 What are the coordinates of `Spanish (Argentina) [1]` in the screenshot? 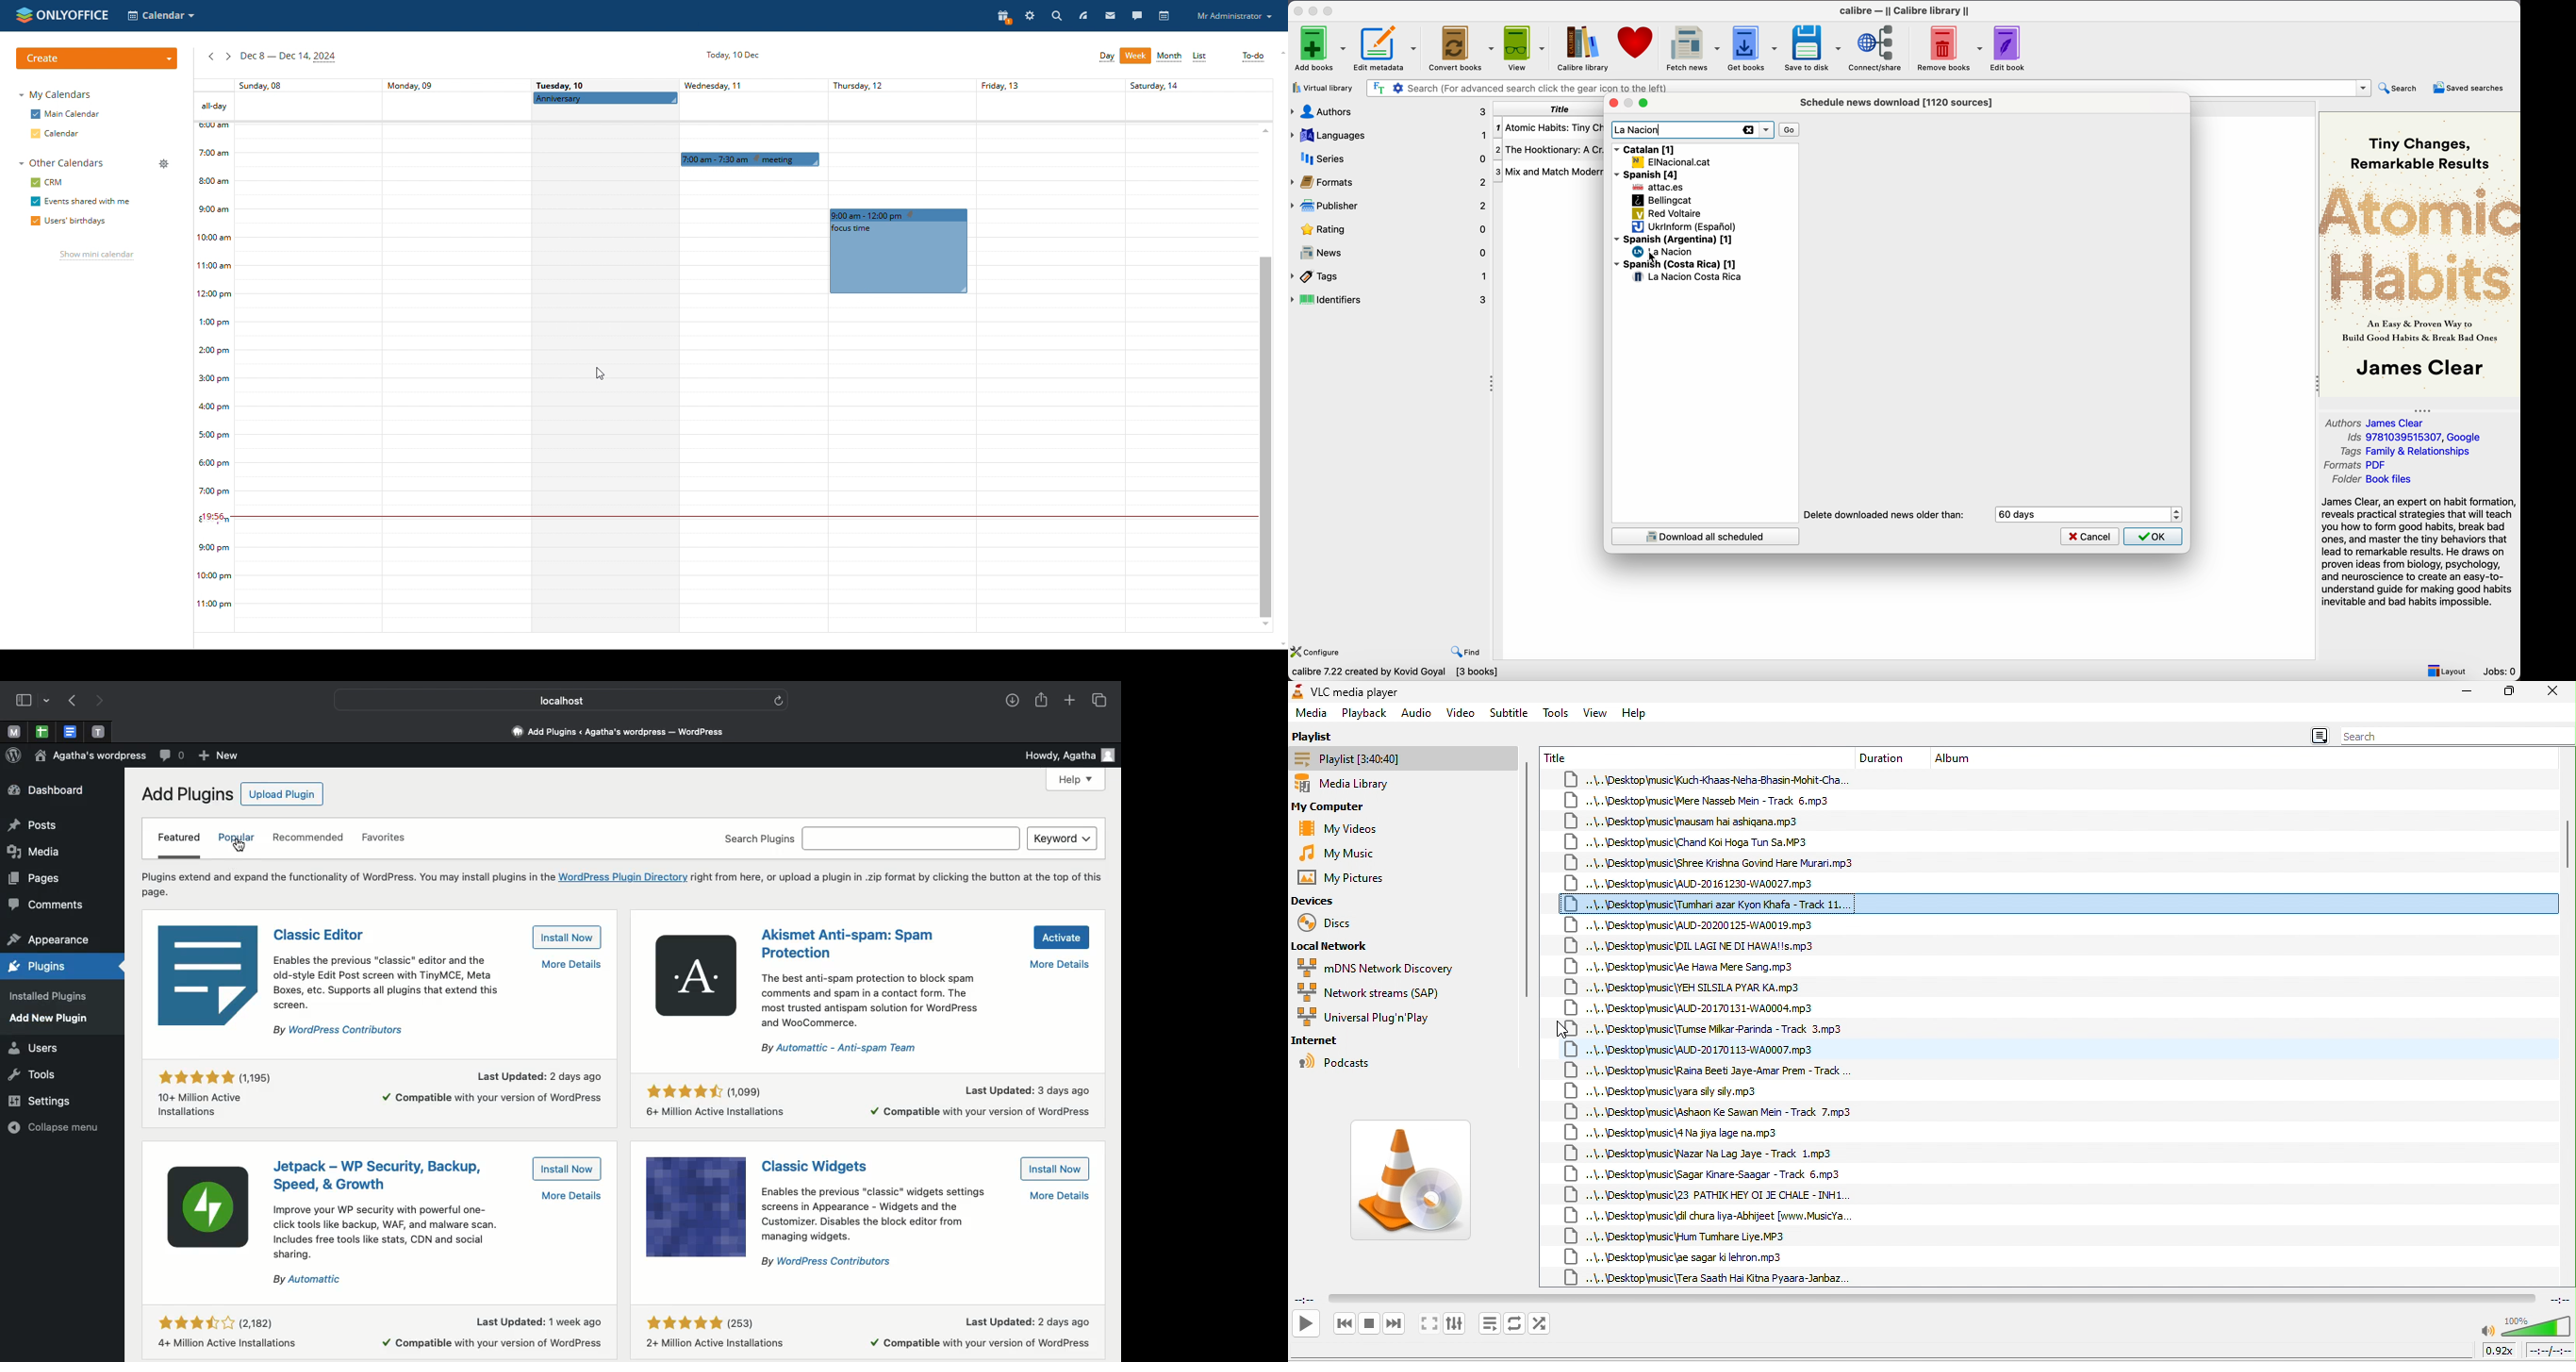 It's located at (1674, 238).